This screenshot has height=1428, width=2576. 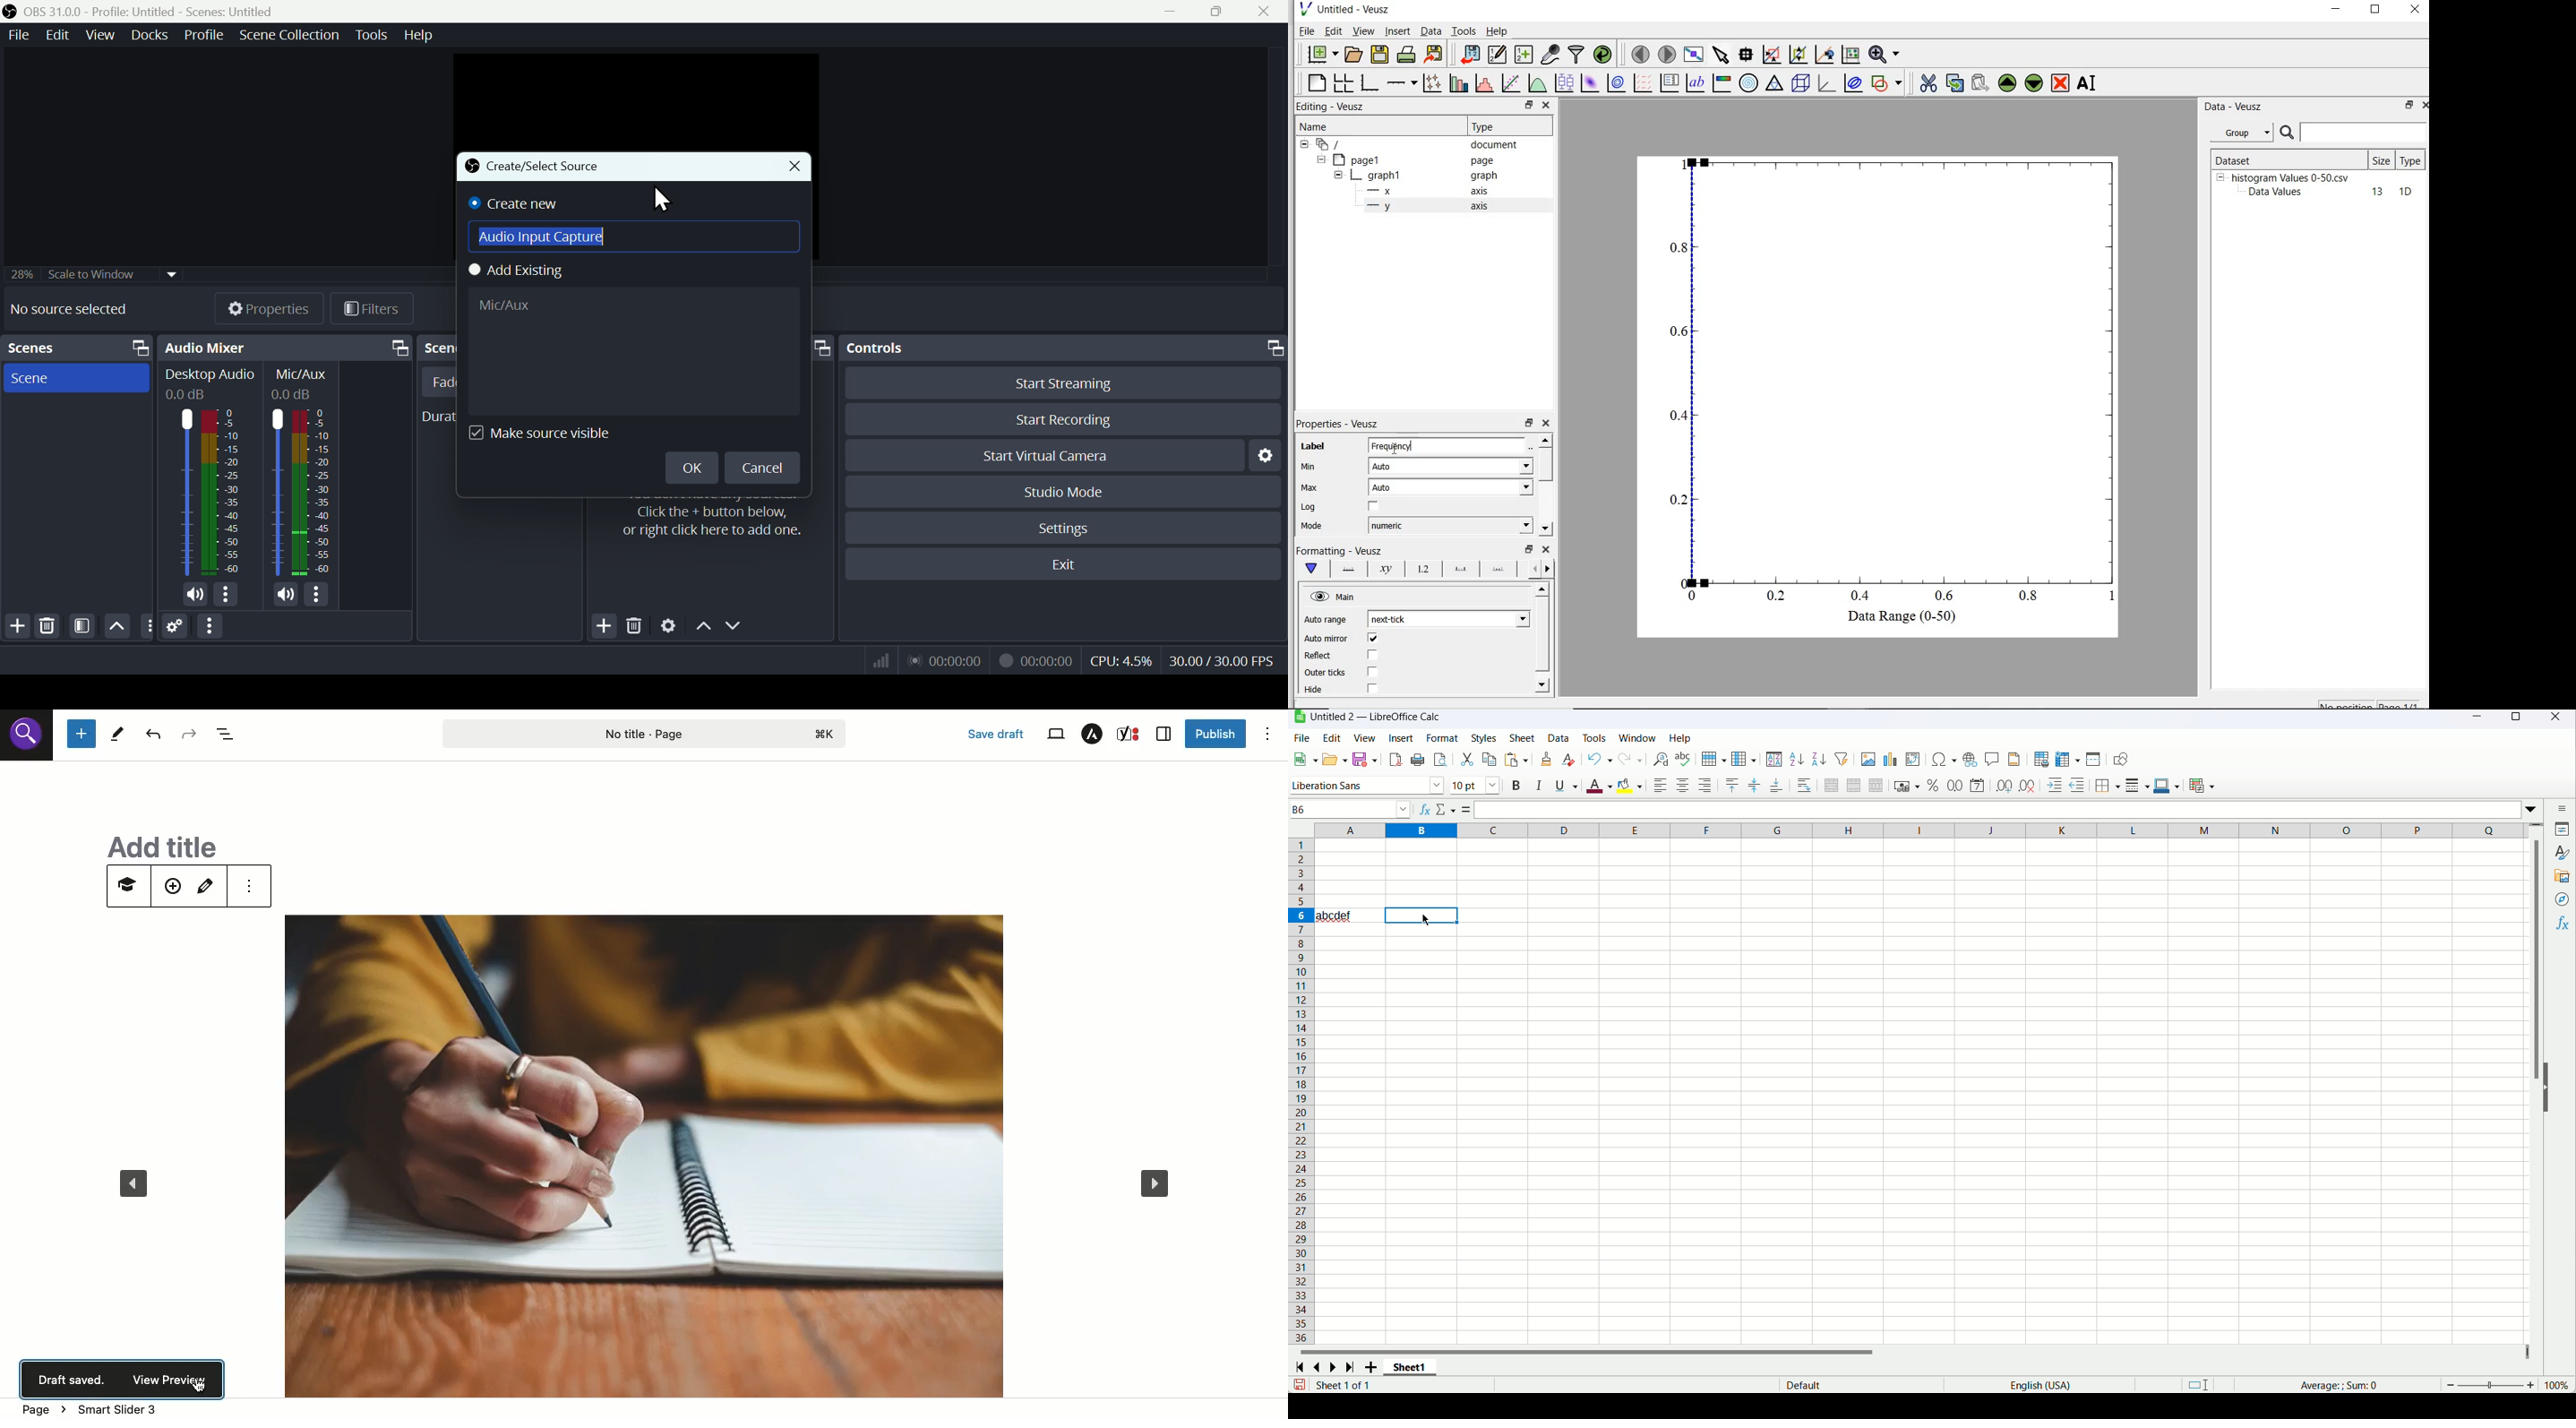 I want to click on data, so click(x=1558, y=736).